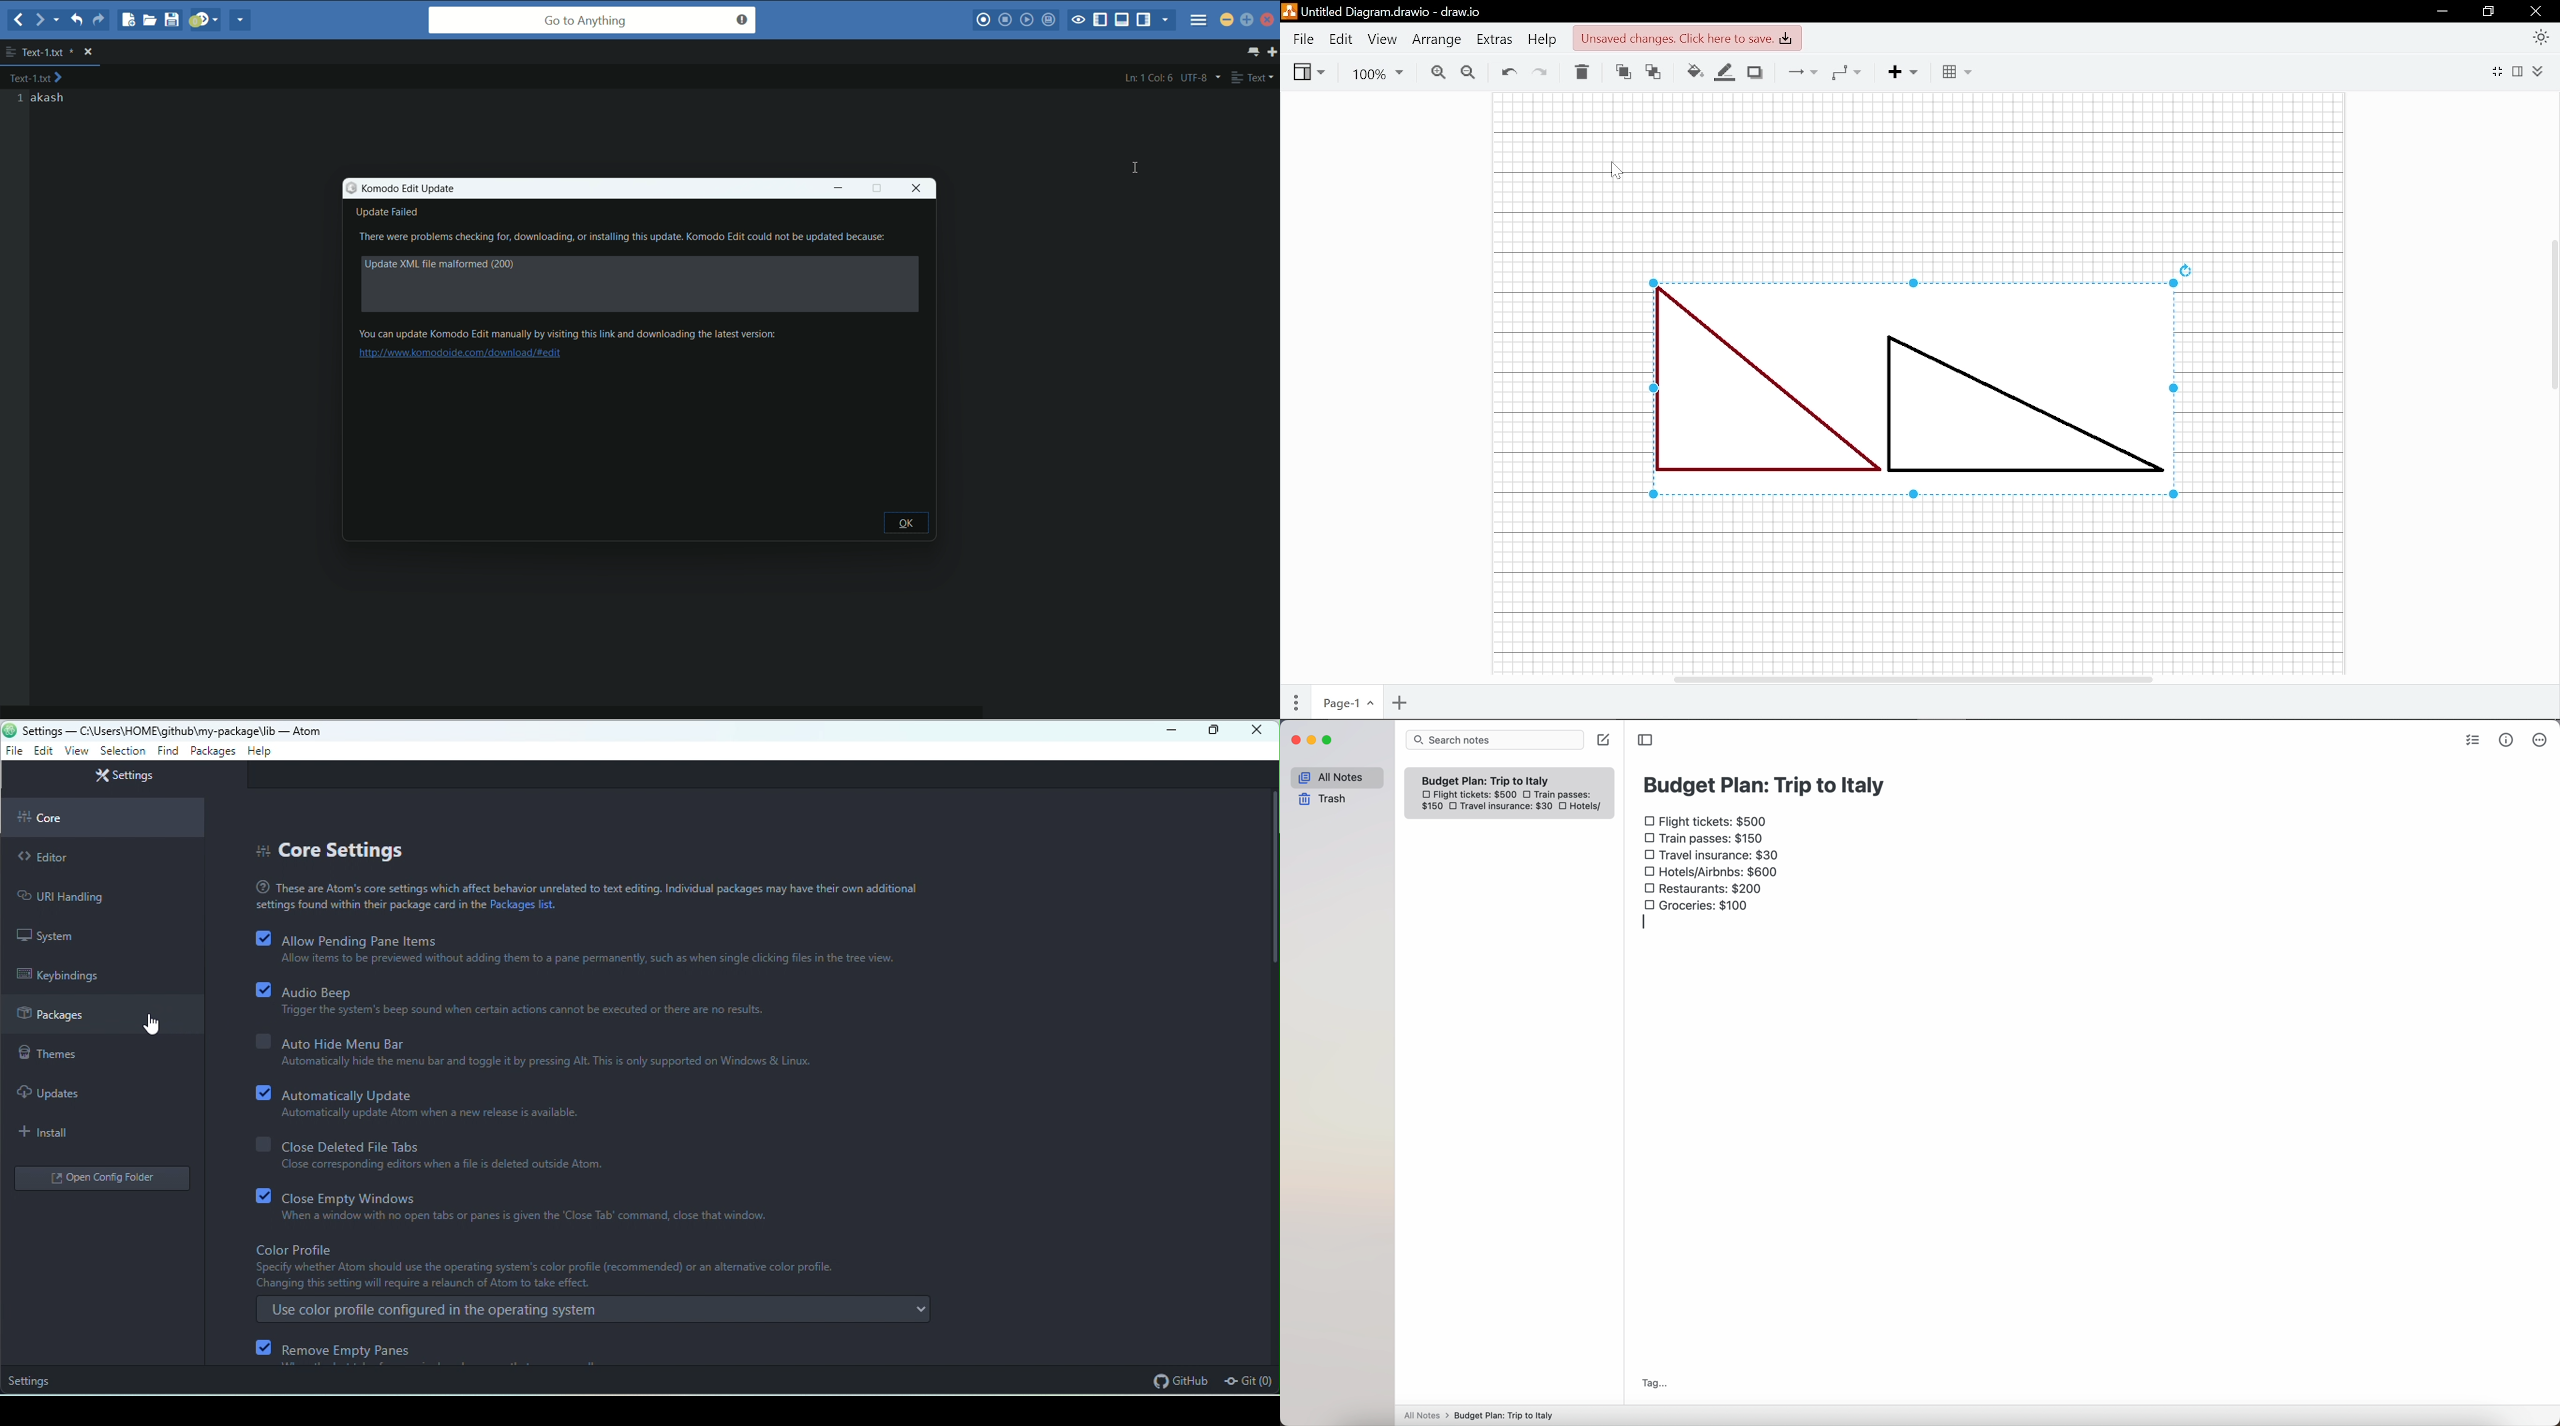 The height and width of the screenshot is (1428, 2576). I want to click on close, so click(1256, 731).